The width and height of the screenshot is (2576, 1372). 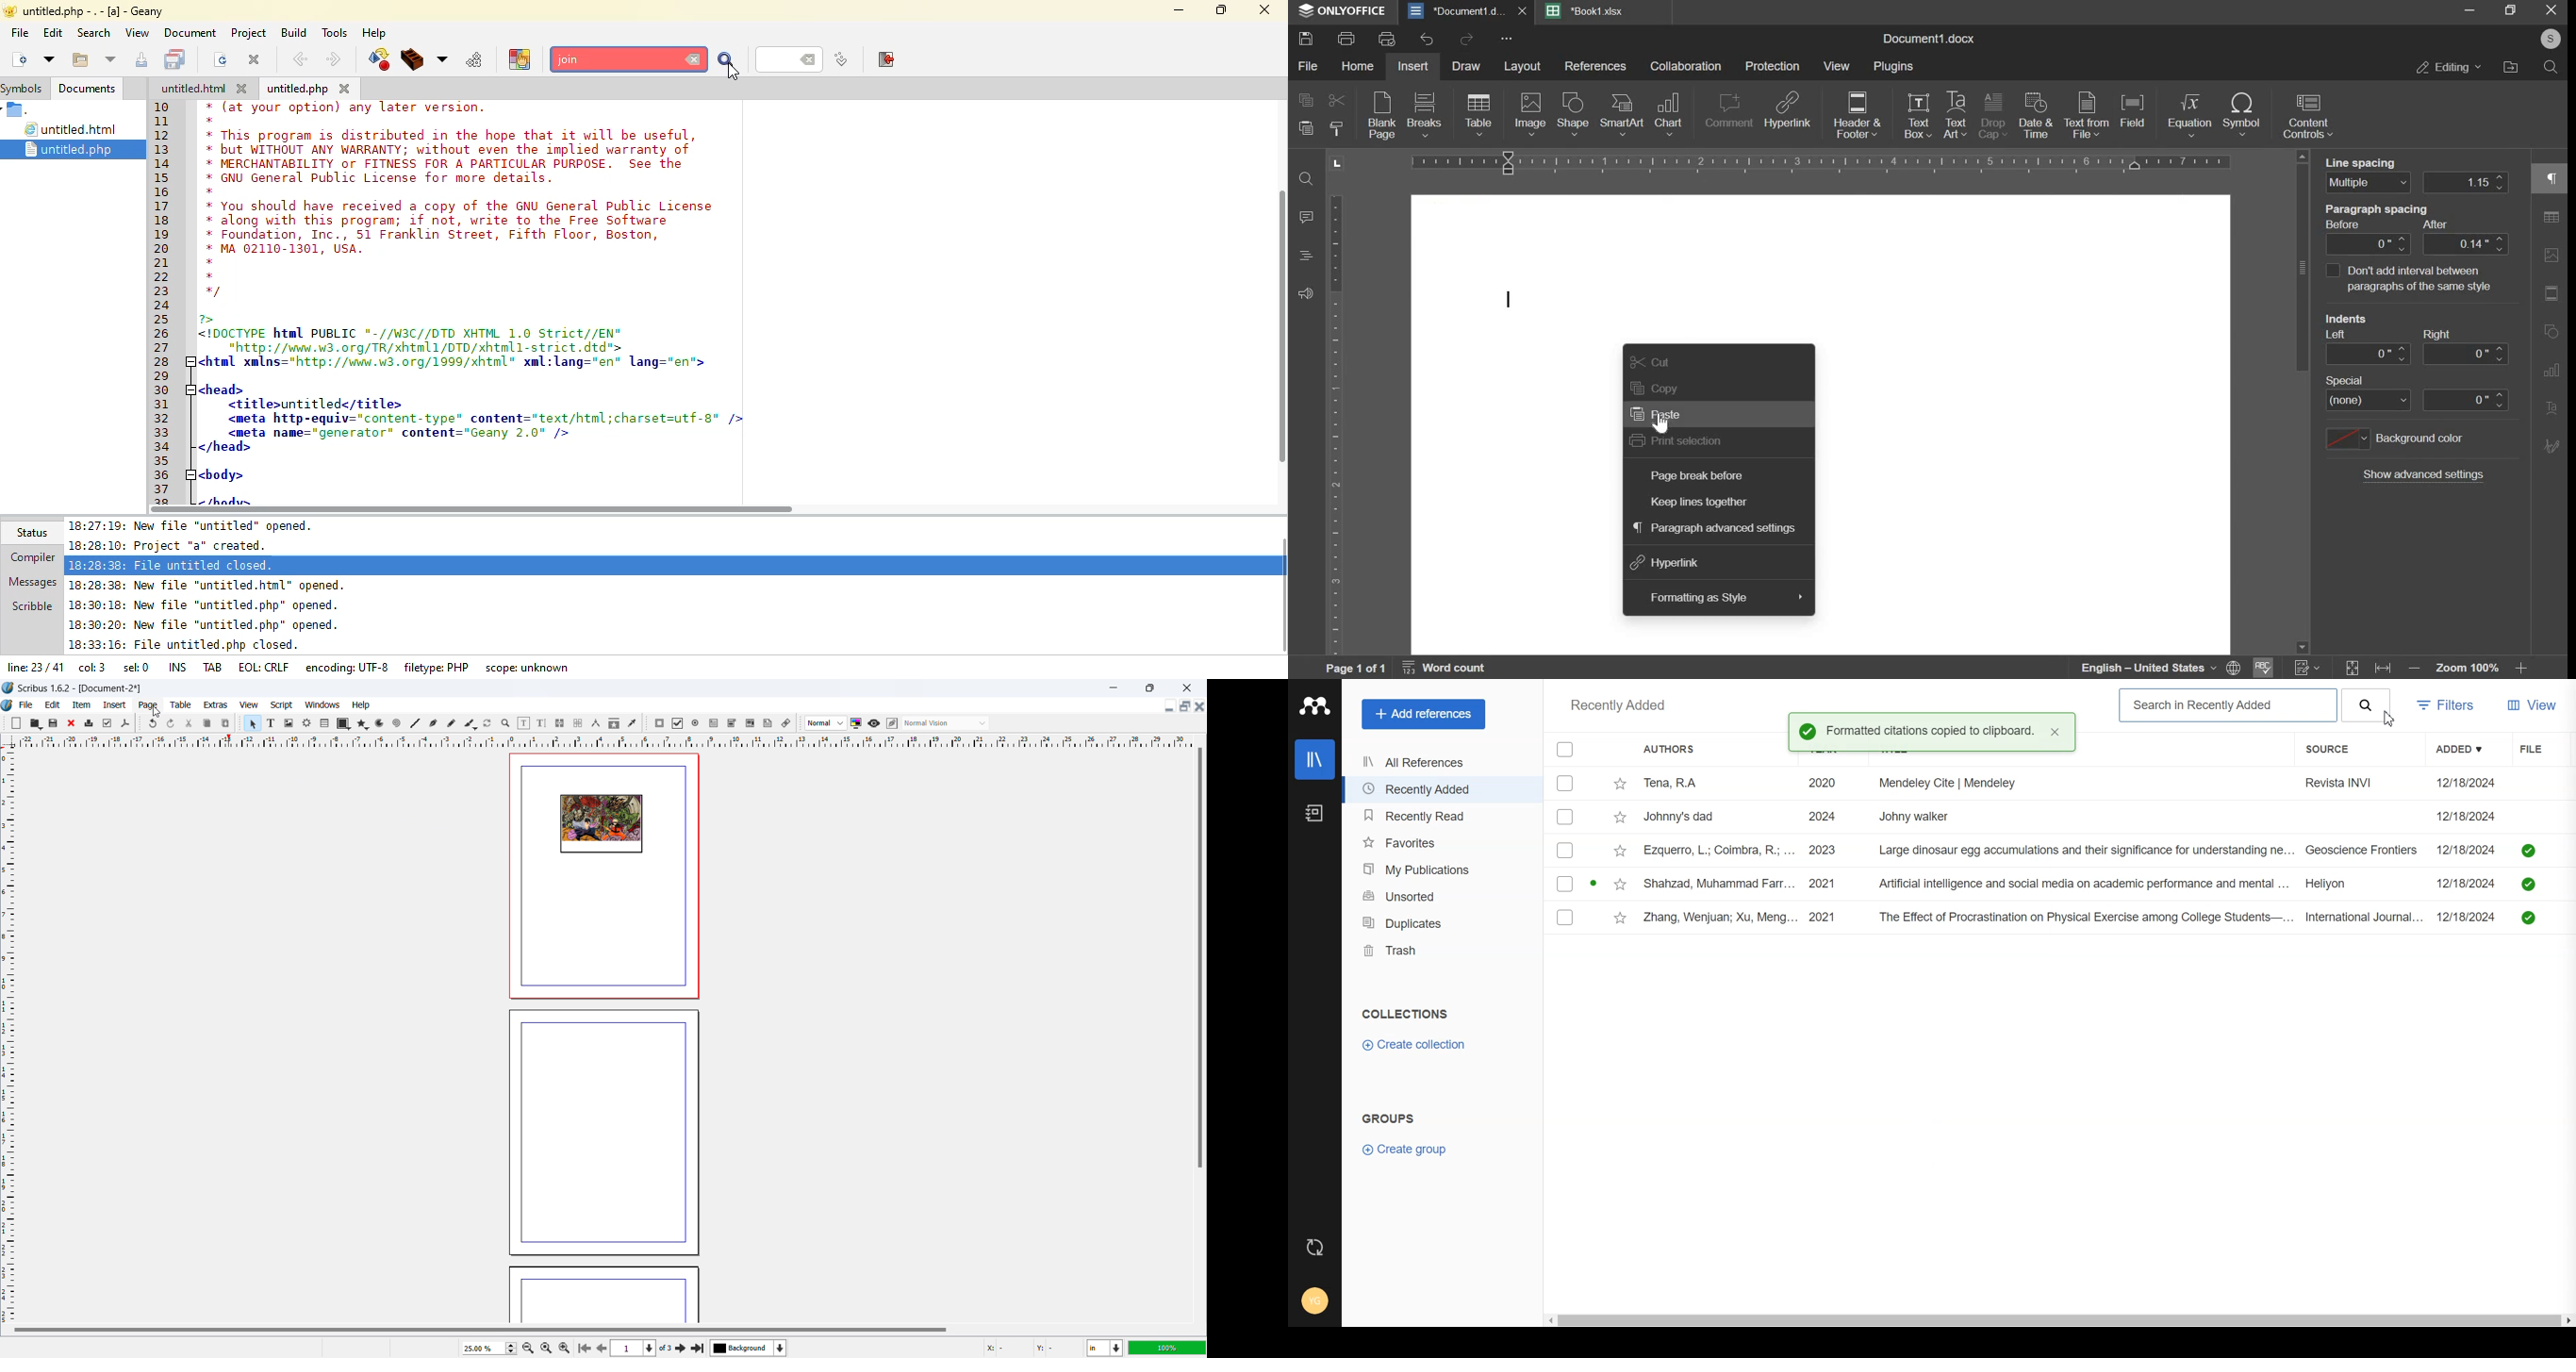 I want to click on text from file, so click(x=2087, y=115).